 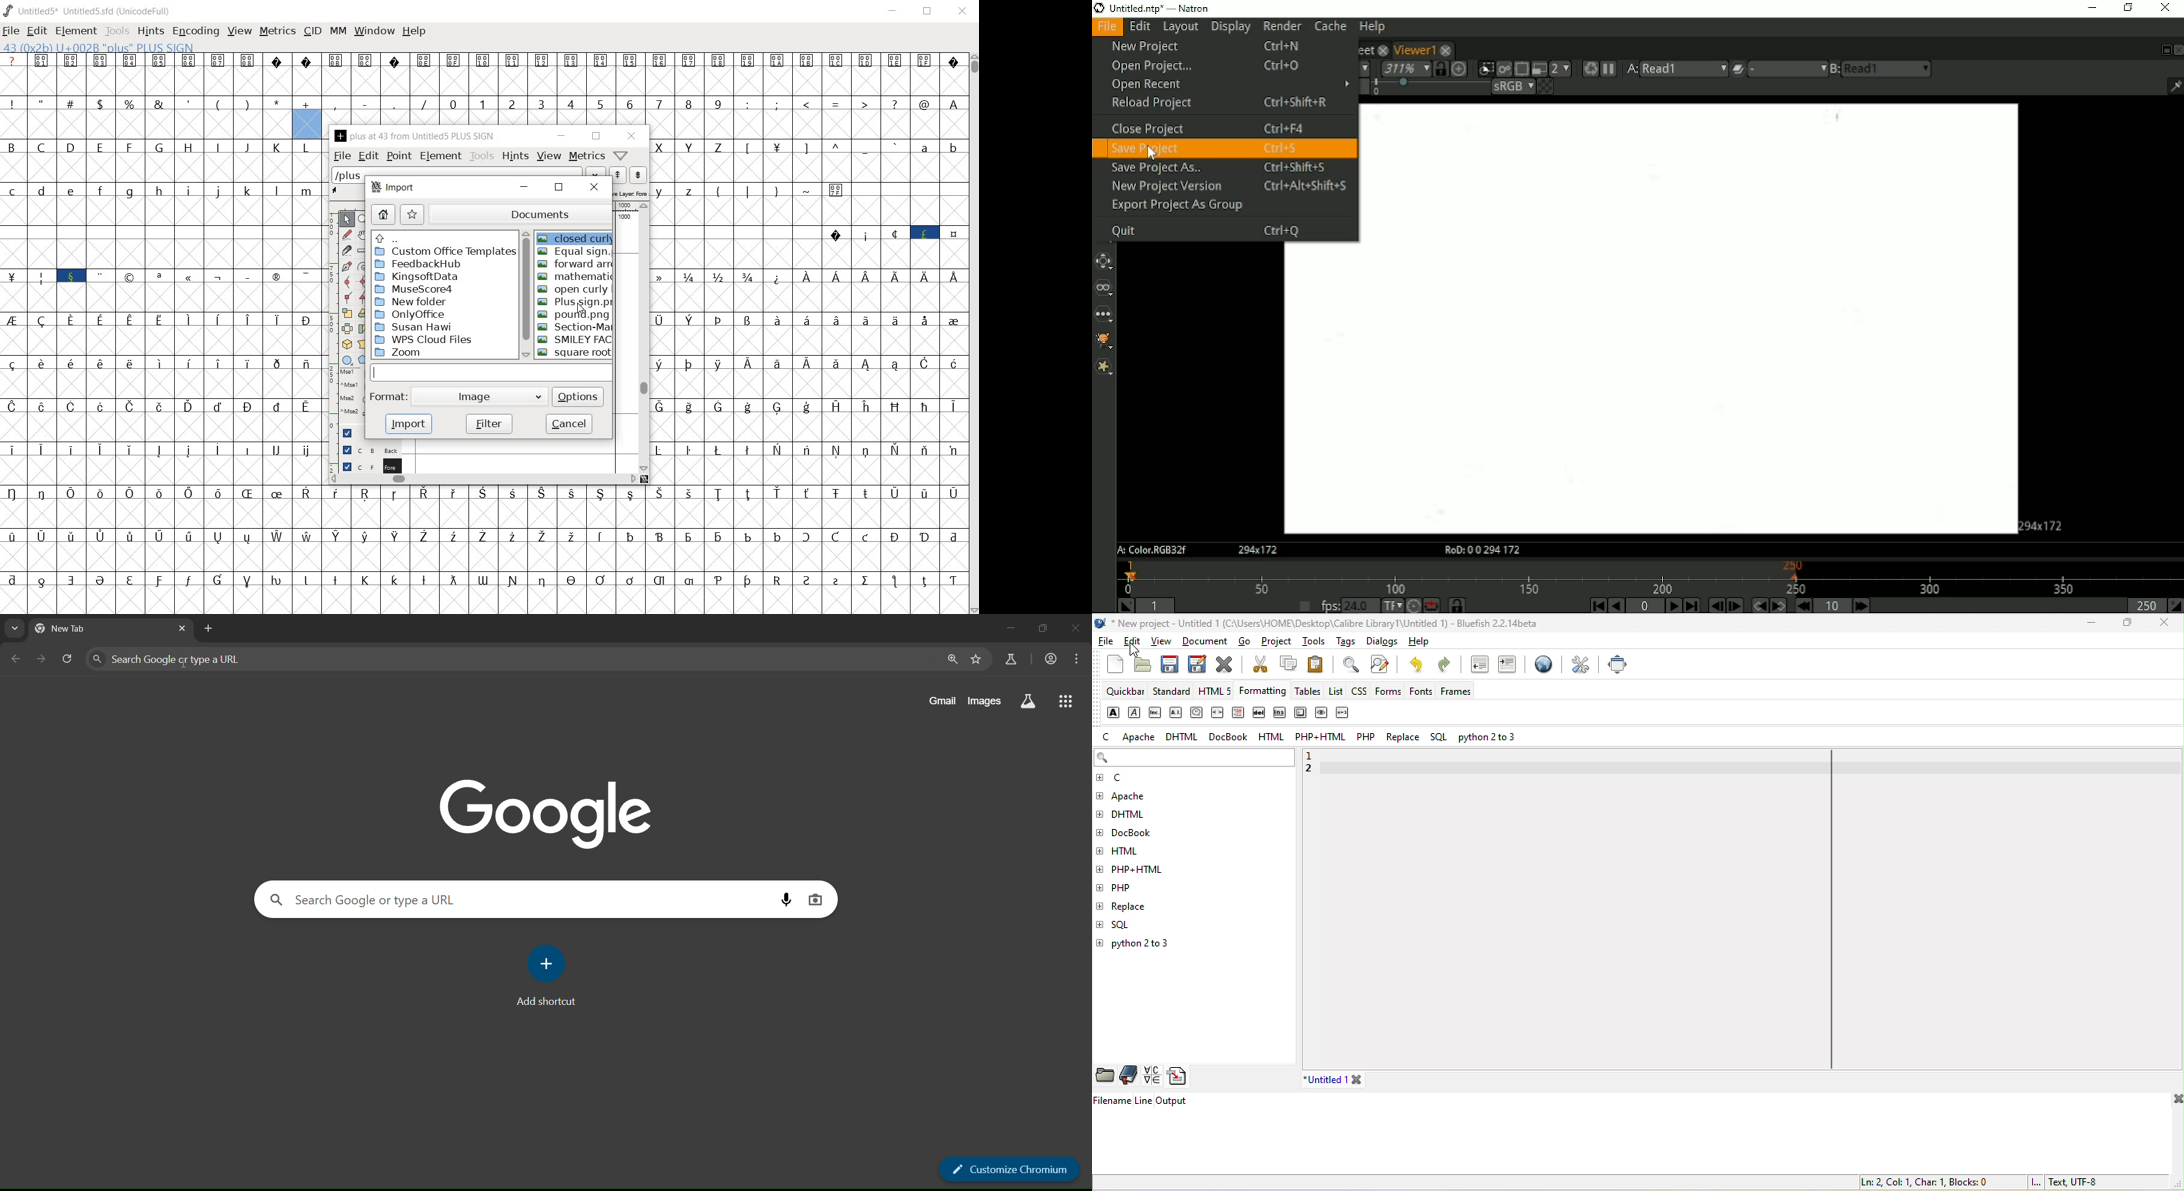 I want to click on cursor, so click(x=184, y=665).